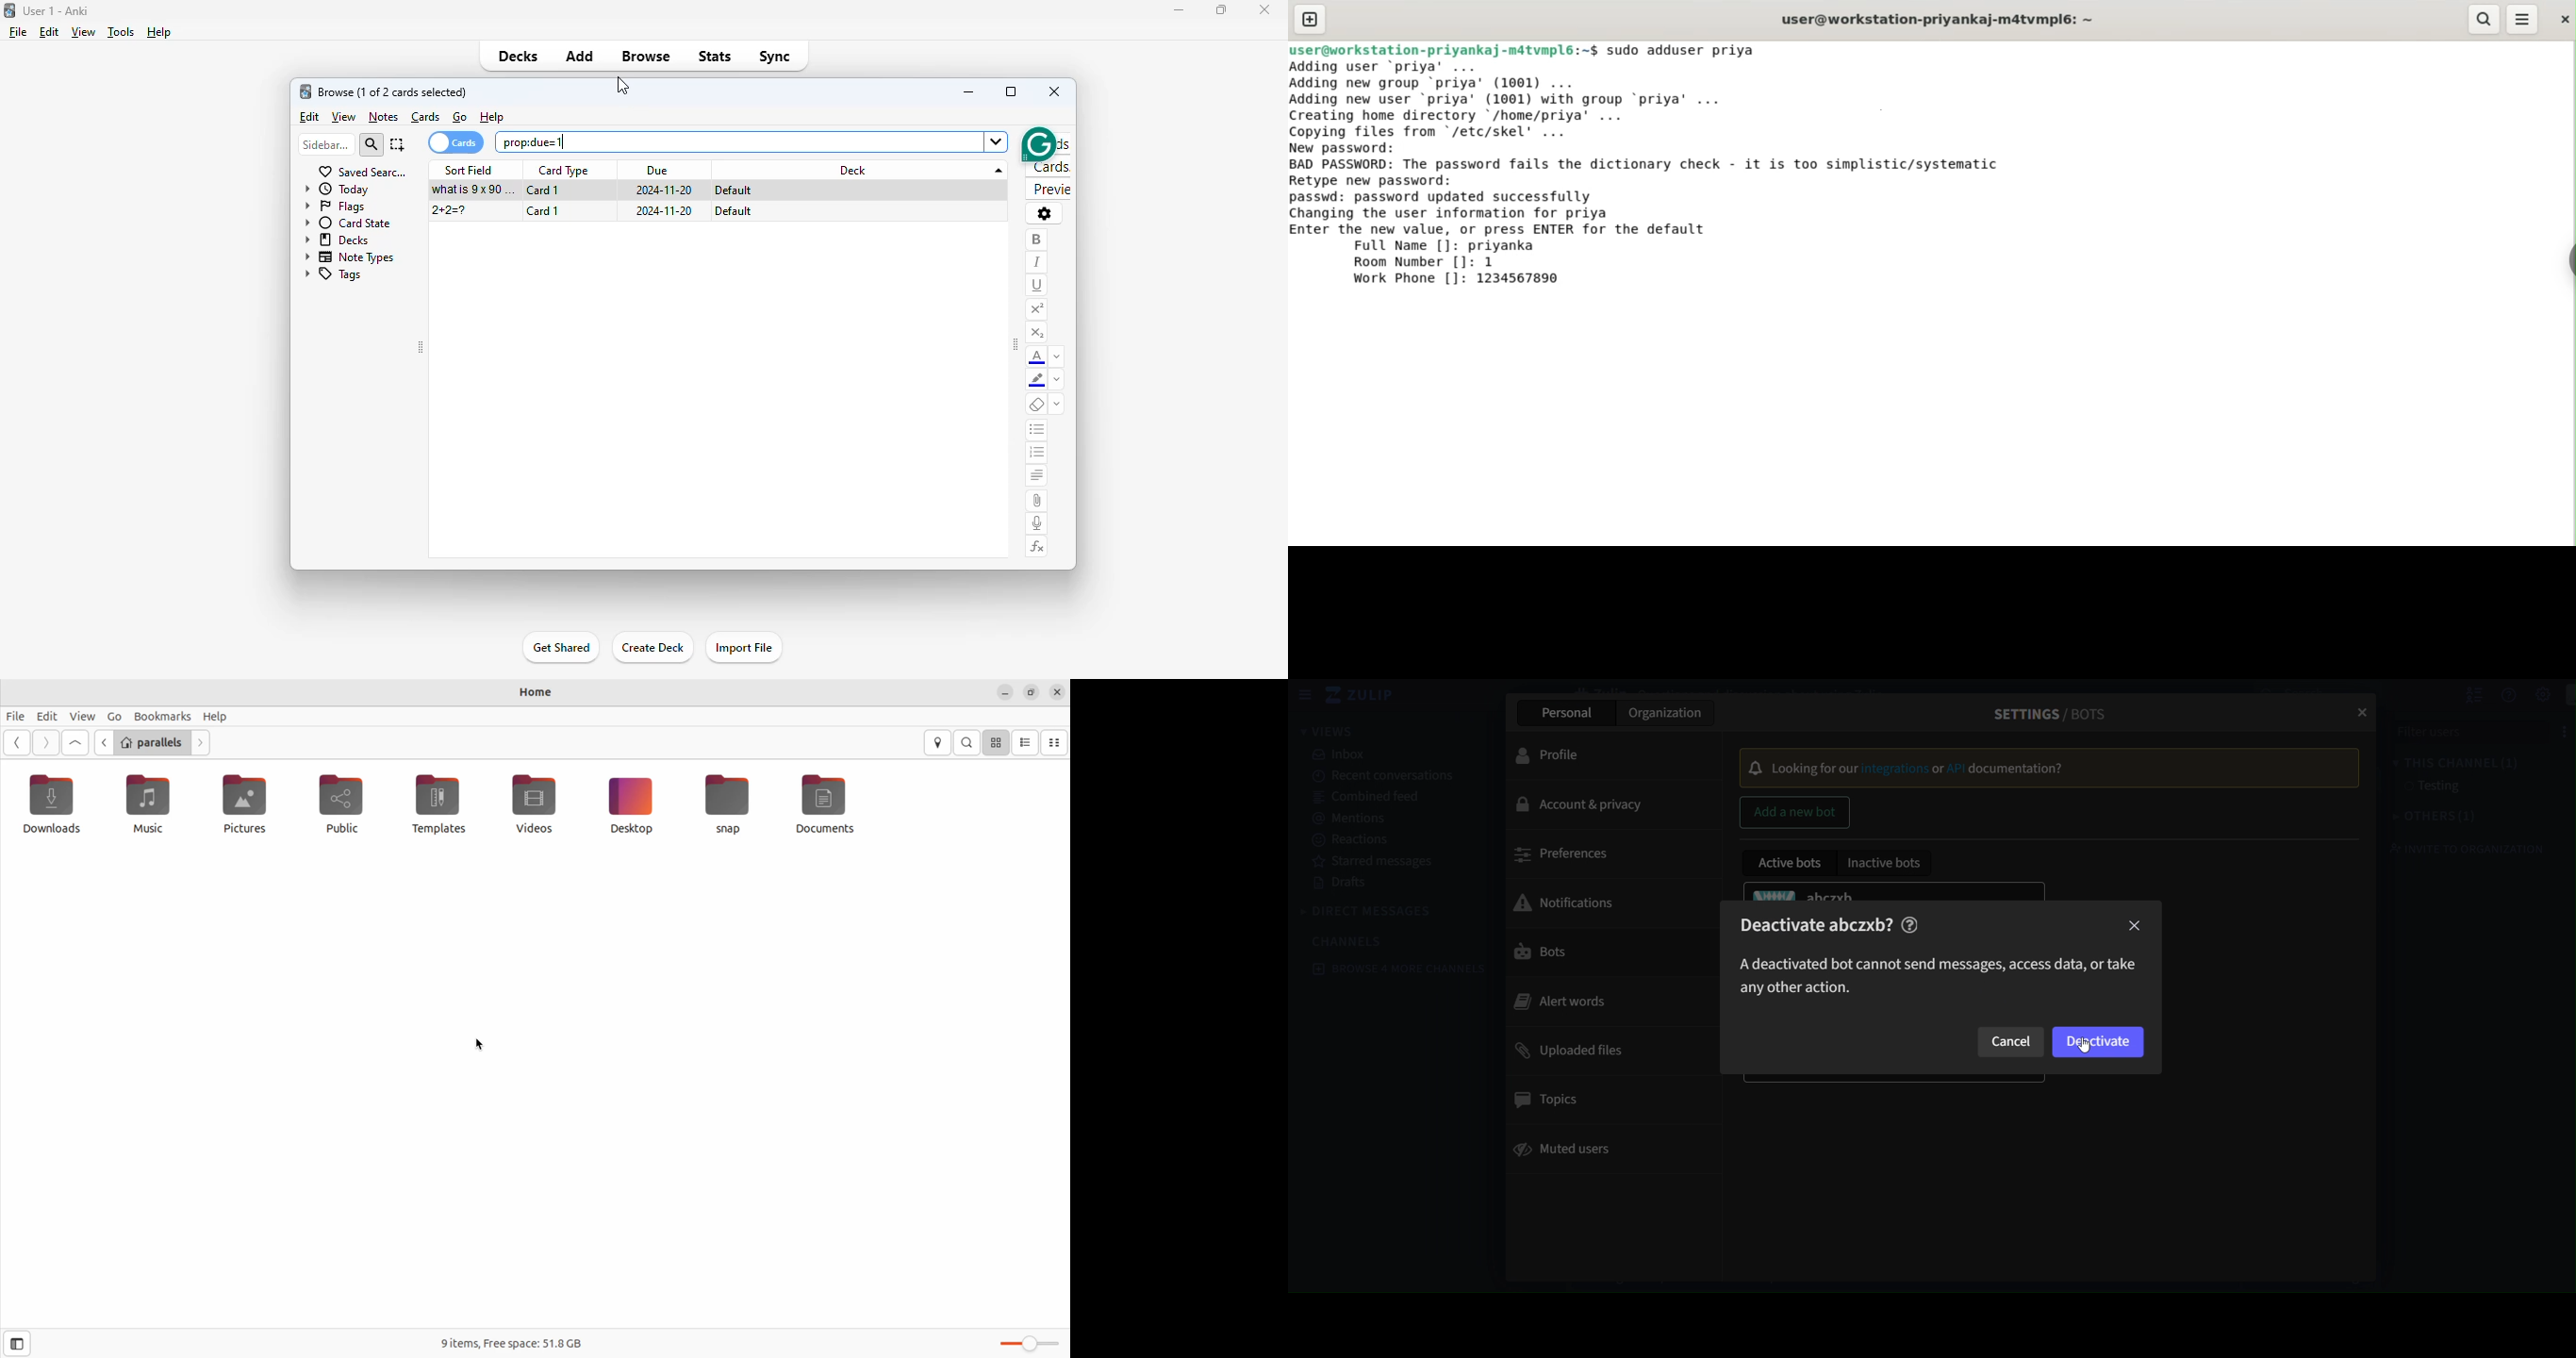 The width and height of the screenshot is (2576, 1372). What do you see at coordinates (476, 190) in the screenshot?
I see `what is 9x90=?` at bounding box center [476, 190].